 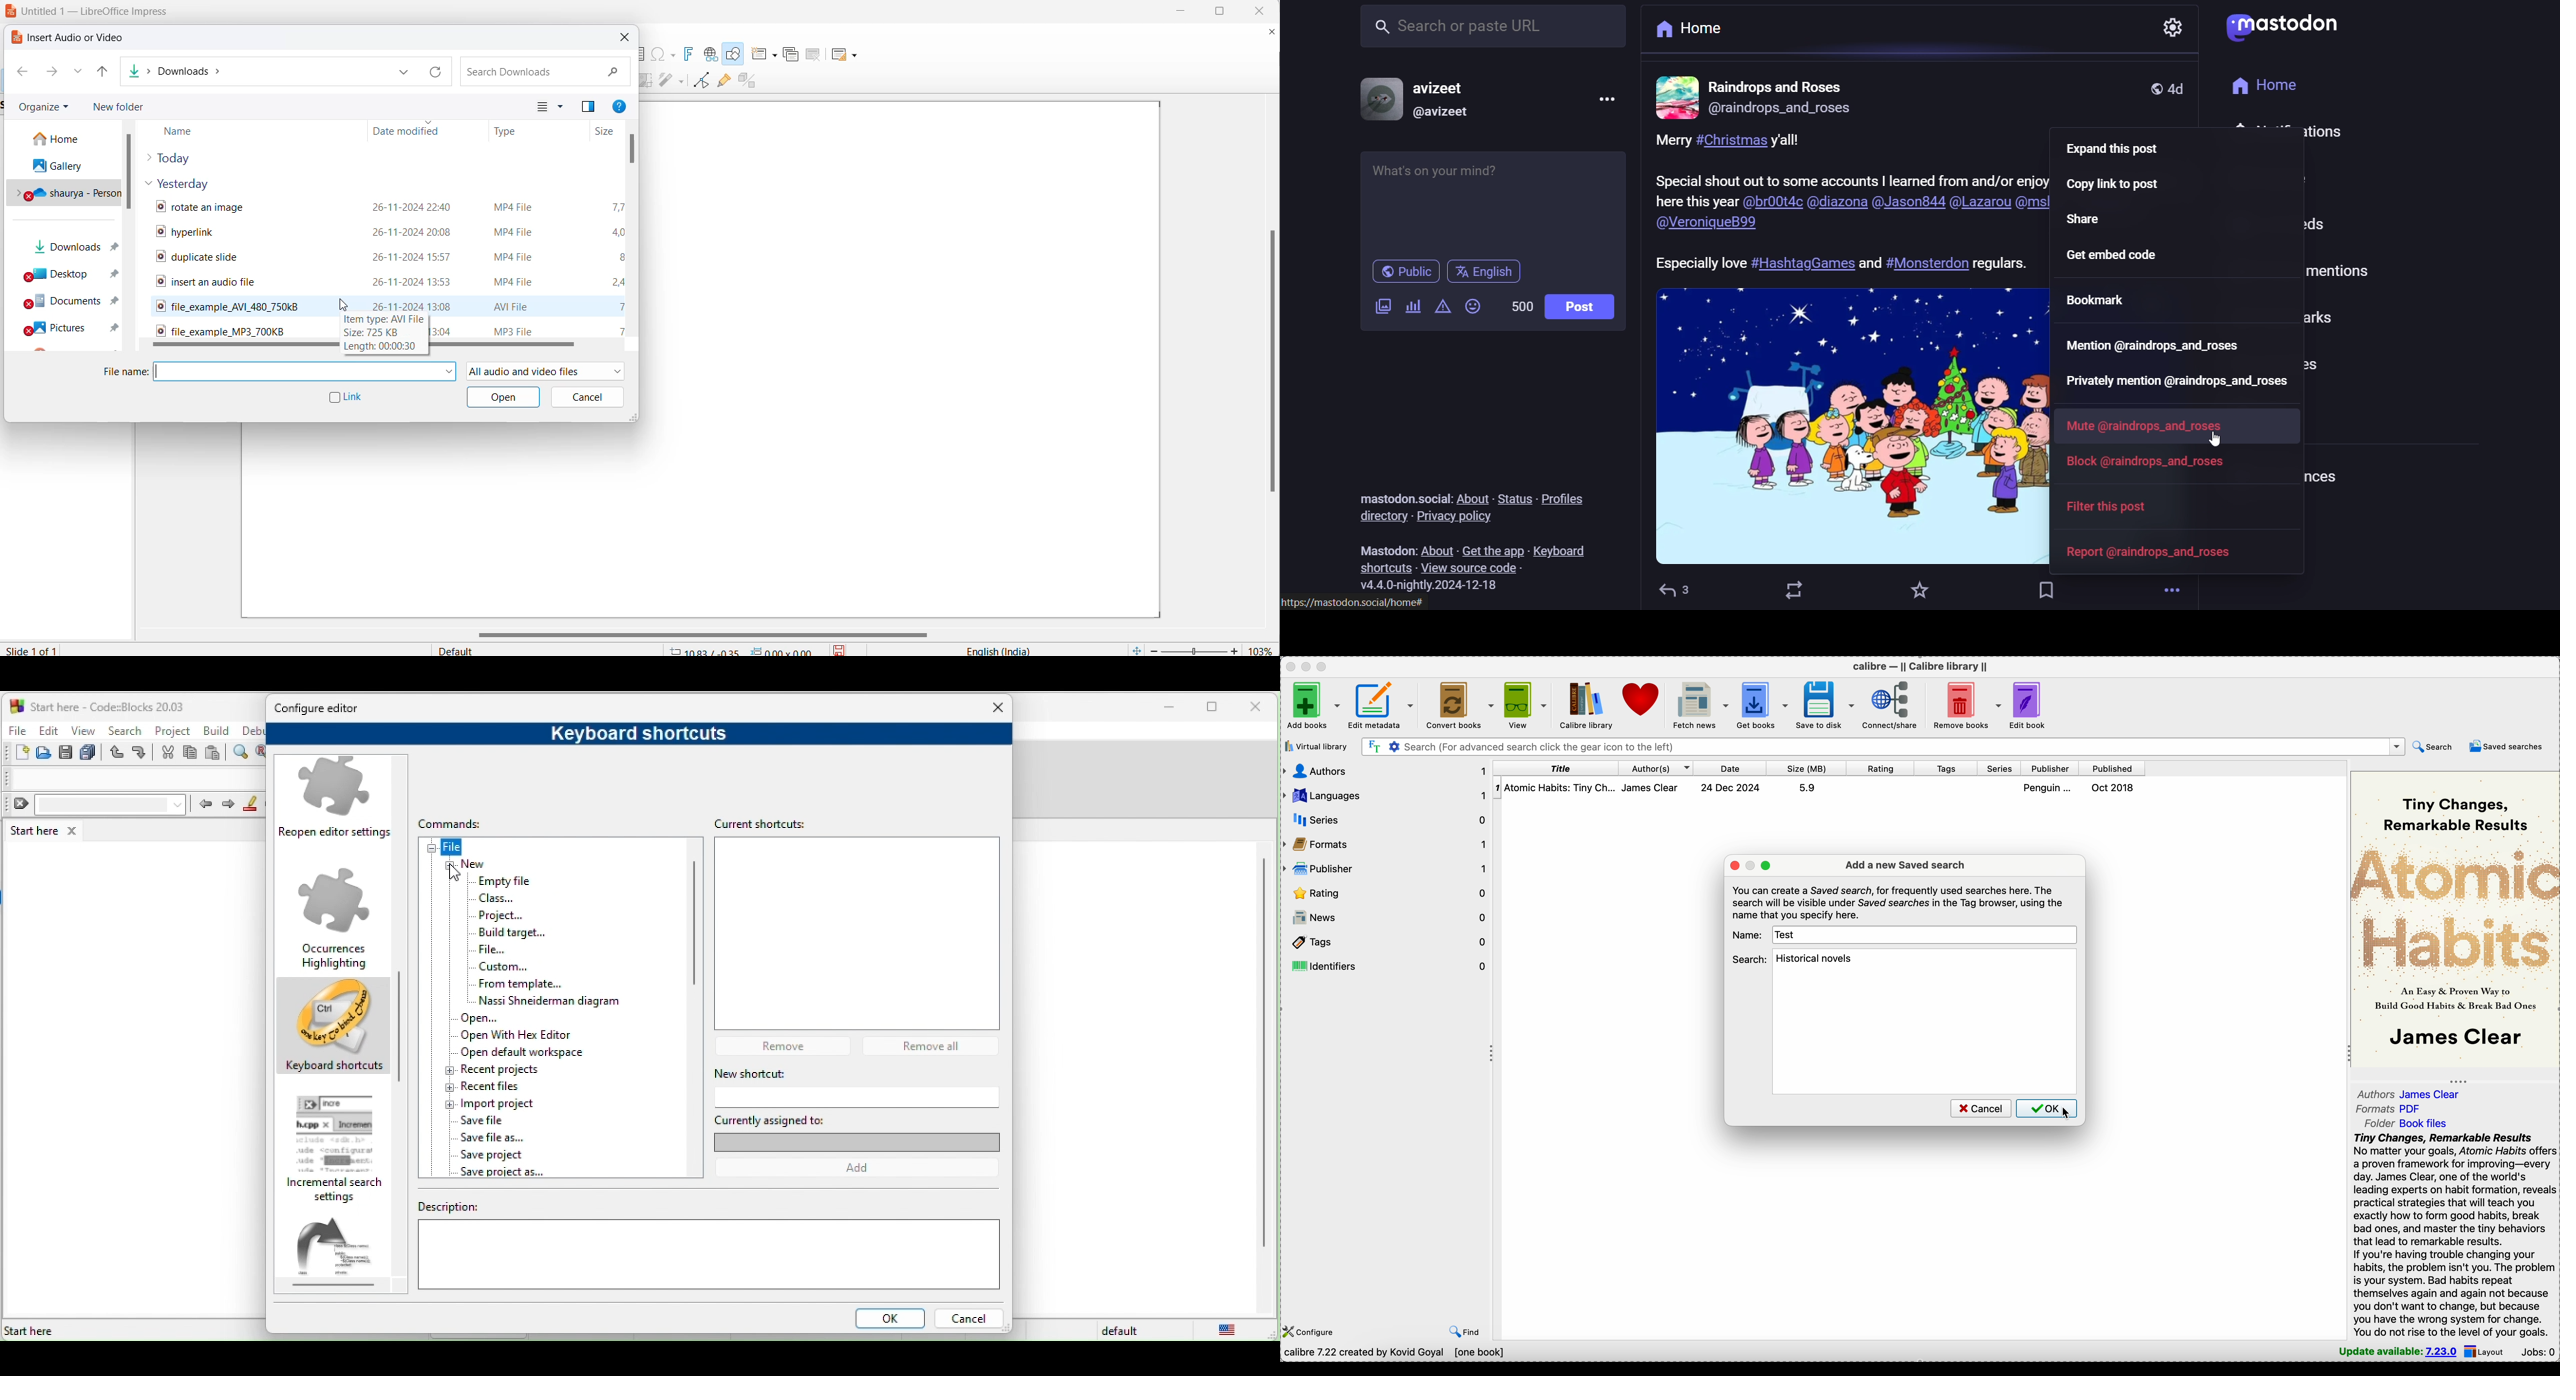 I want to click on get embded code, so click(x=2118, y=256).